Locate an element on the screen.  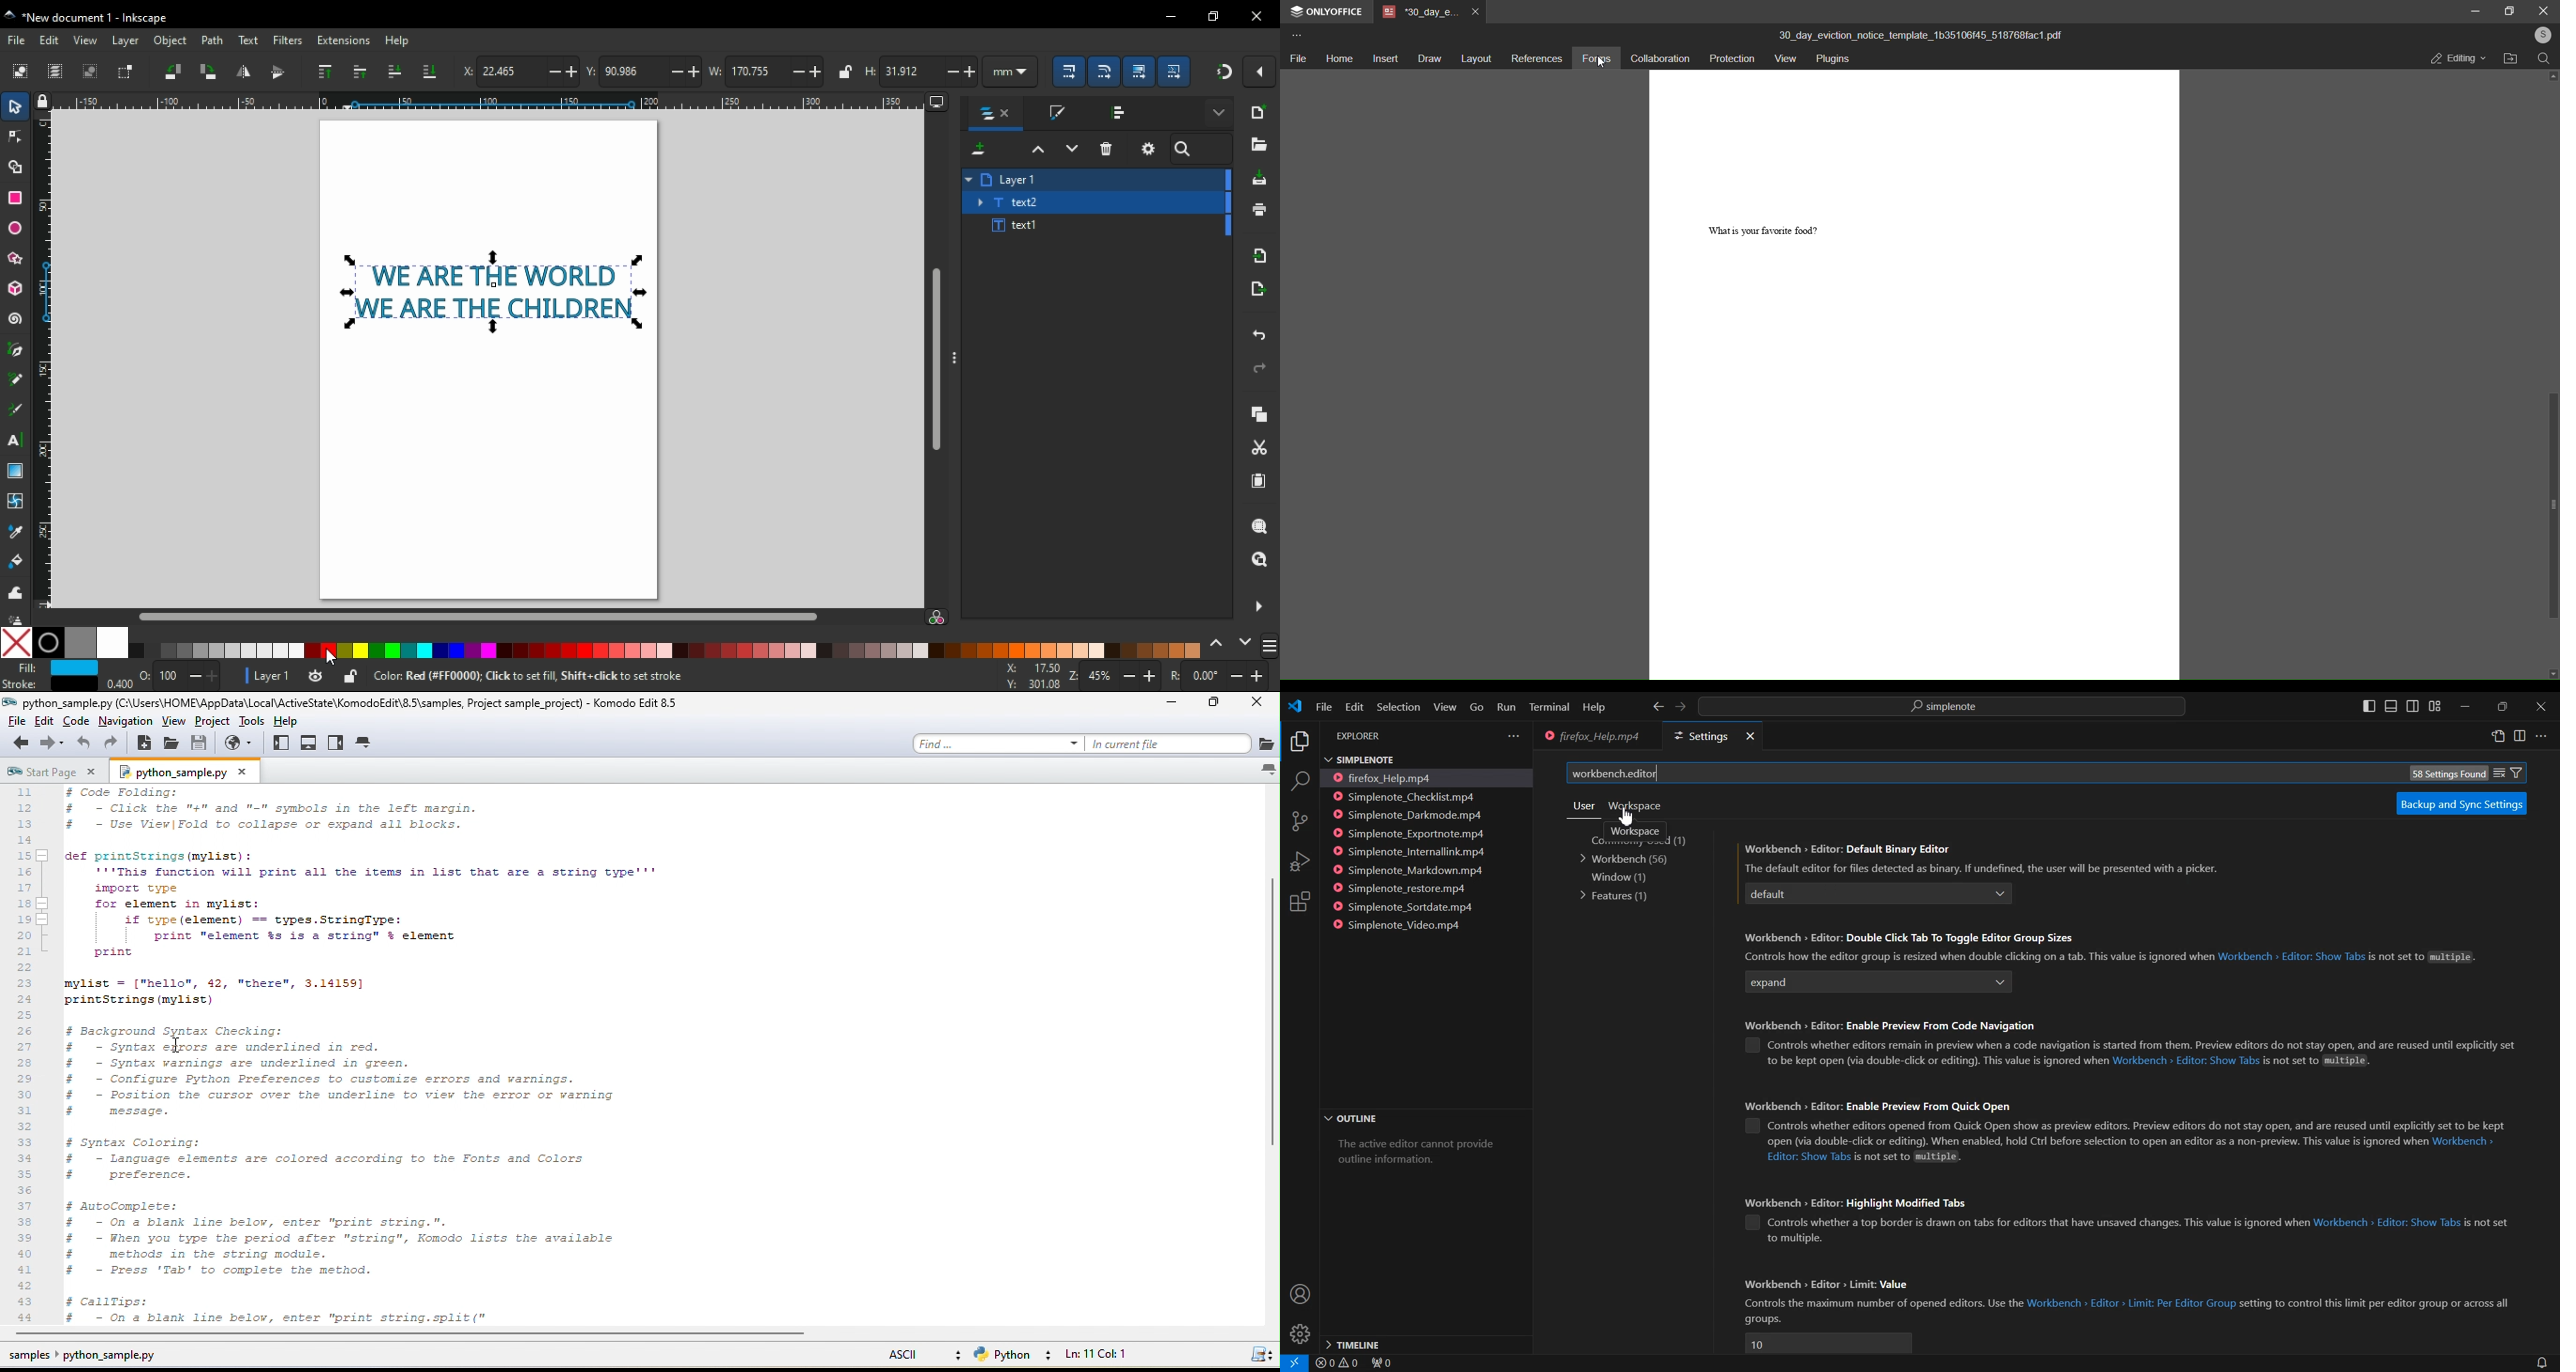
left pane is located at coordinates (277, 743).